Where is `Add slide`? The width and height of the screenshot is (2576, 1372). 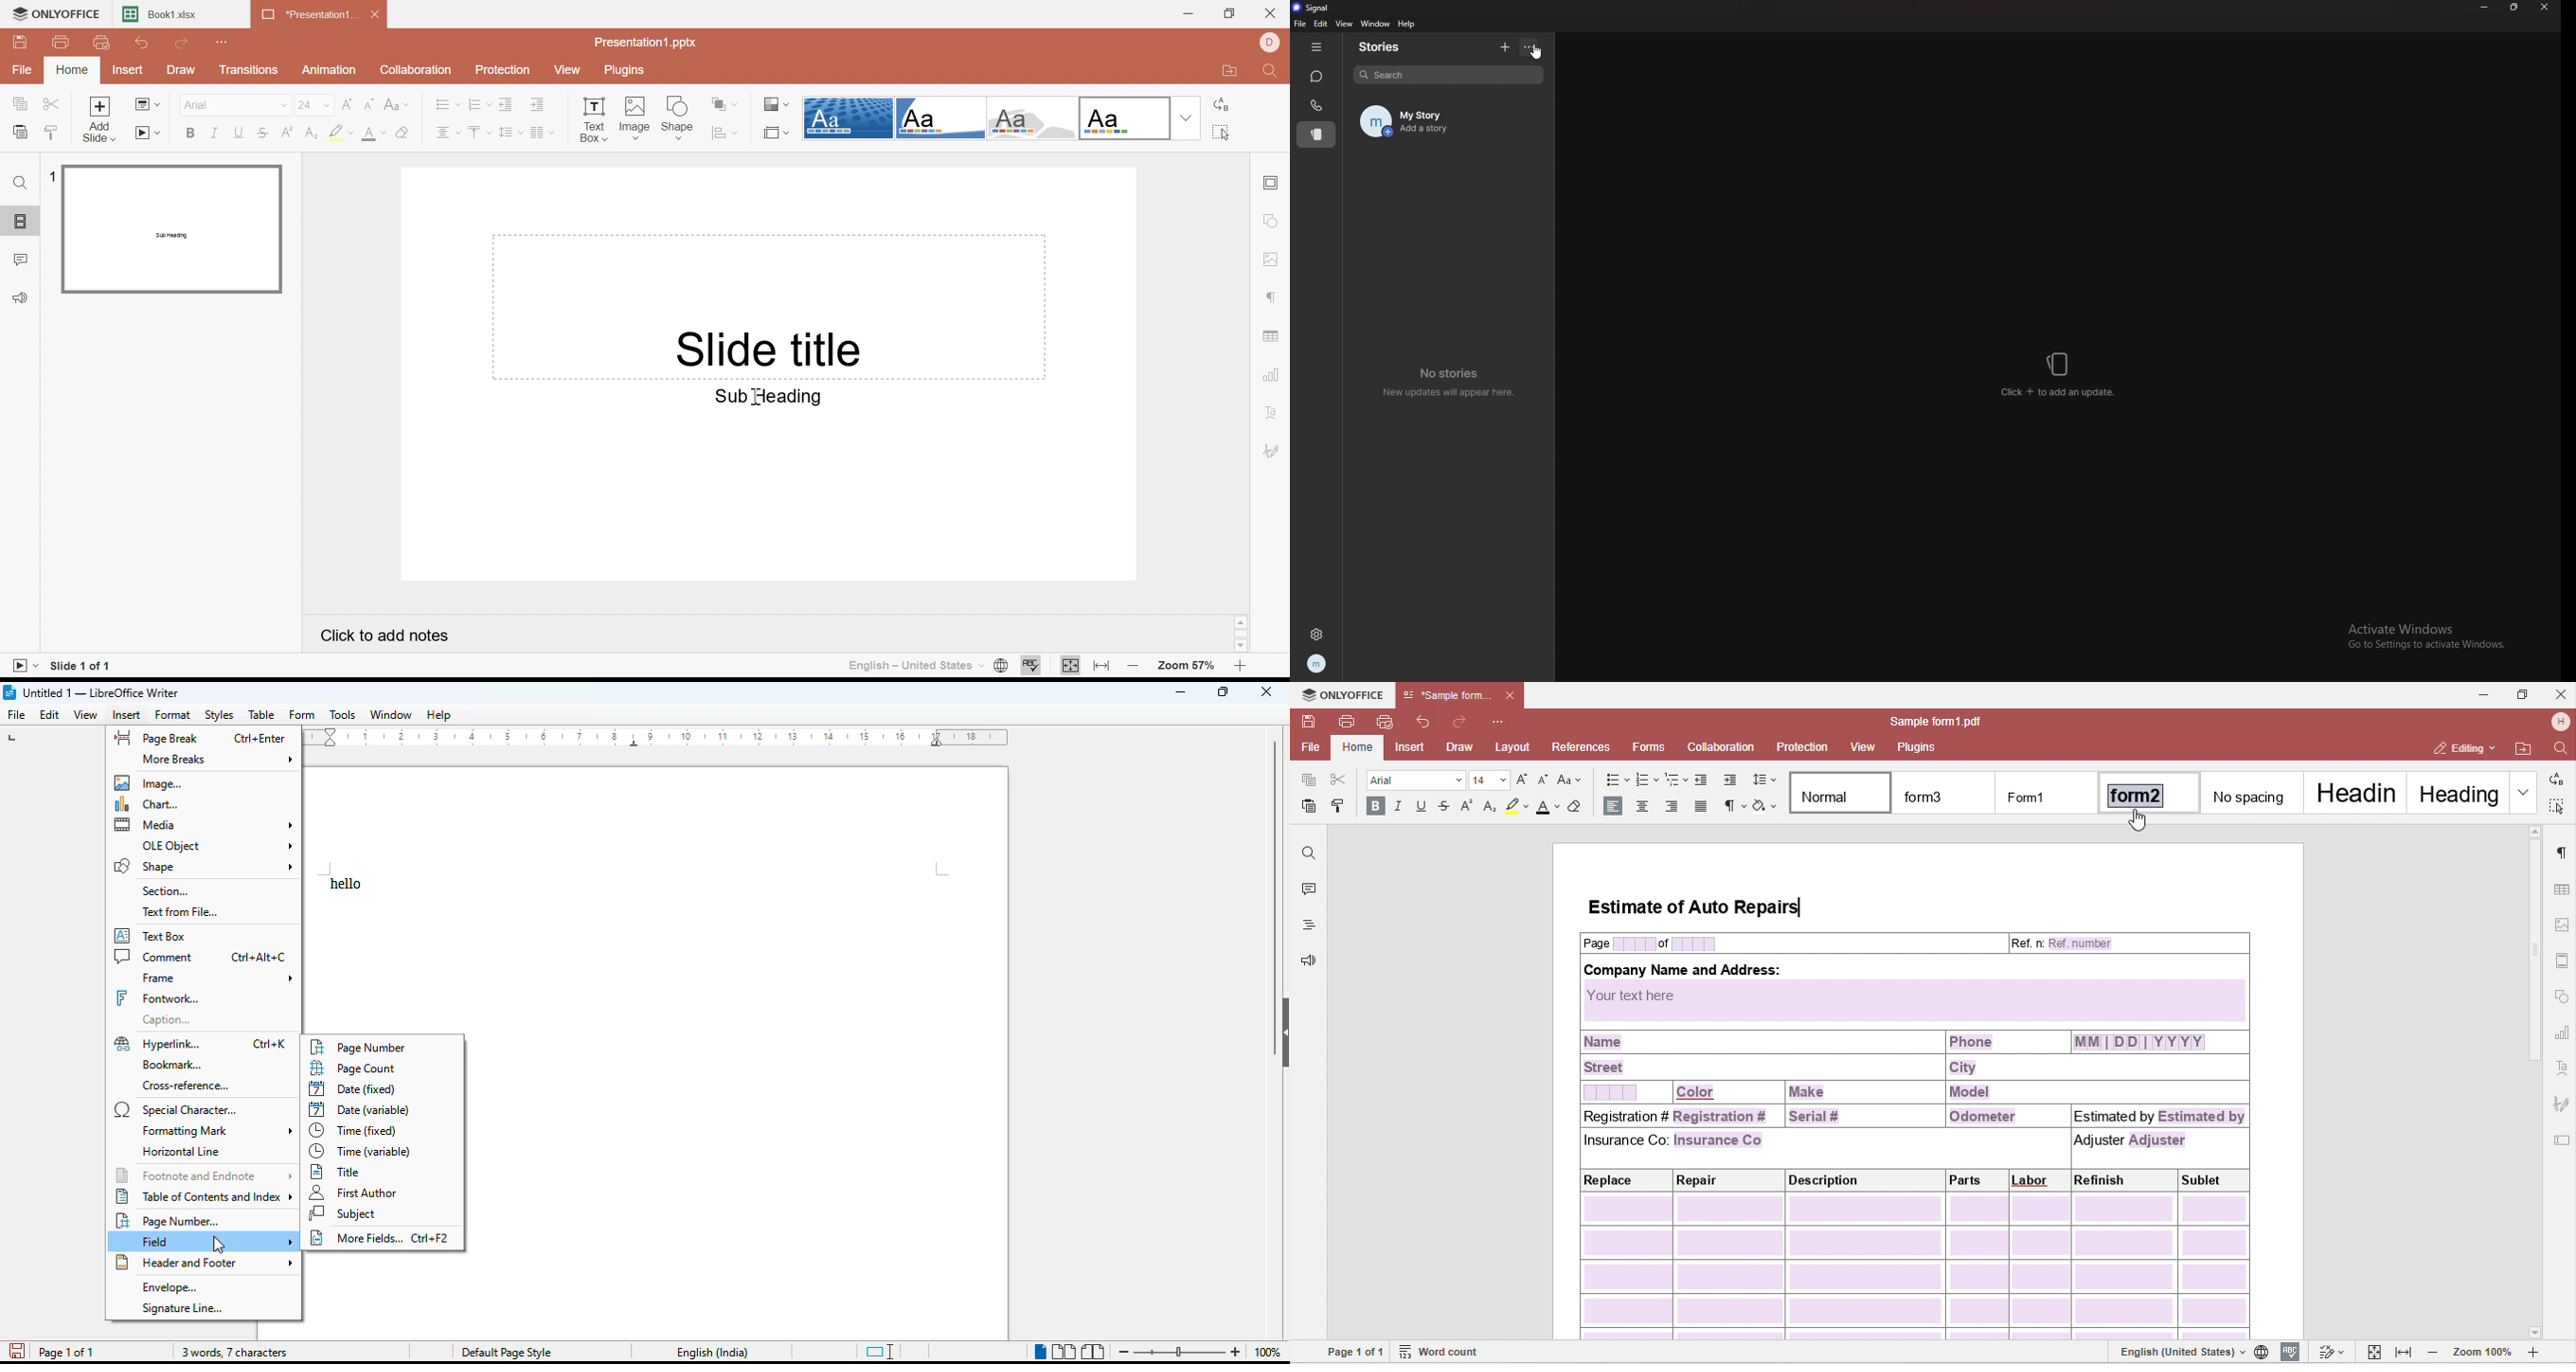 Add slide is located at coordinates (97, 120).